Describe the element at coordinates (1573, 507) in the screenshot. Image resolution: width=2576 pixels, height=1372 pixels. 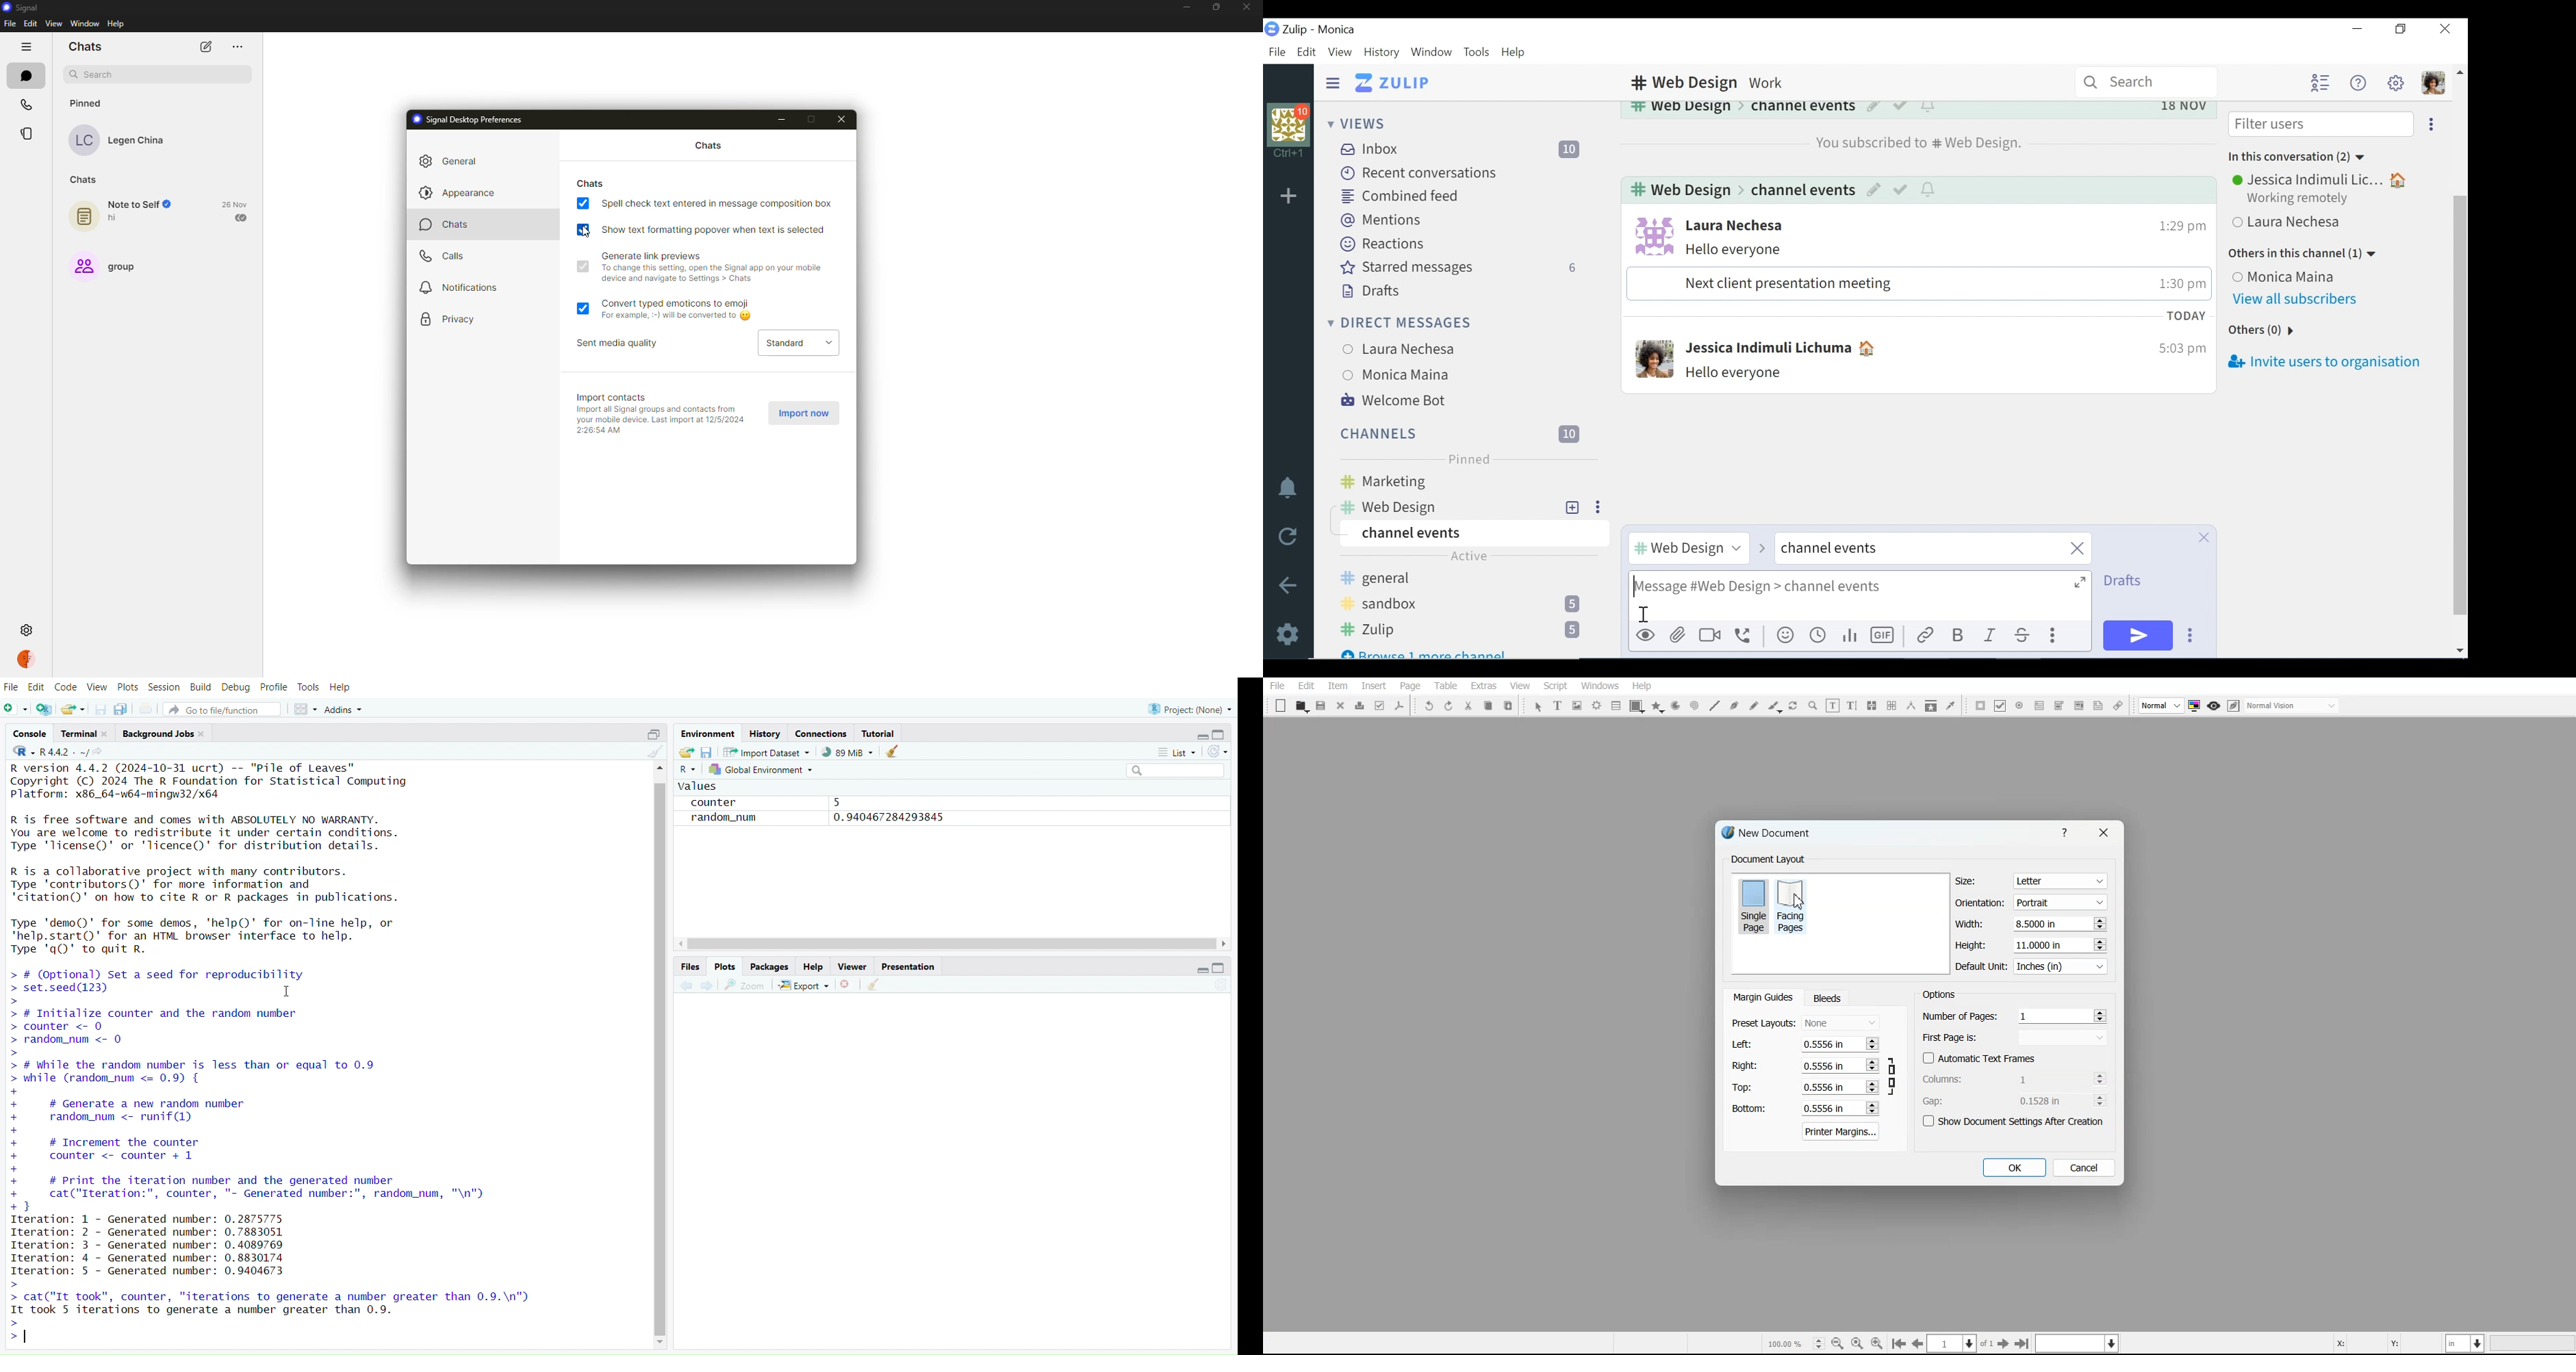
I see `add New Topic` at that location.